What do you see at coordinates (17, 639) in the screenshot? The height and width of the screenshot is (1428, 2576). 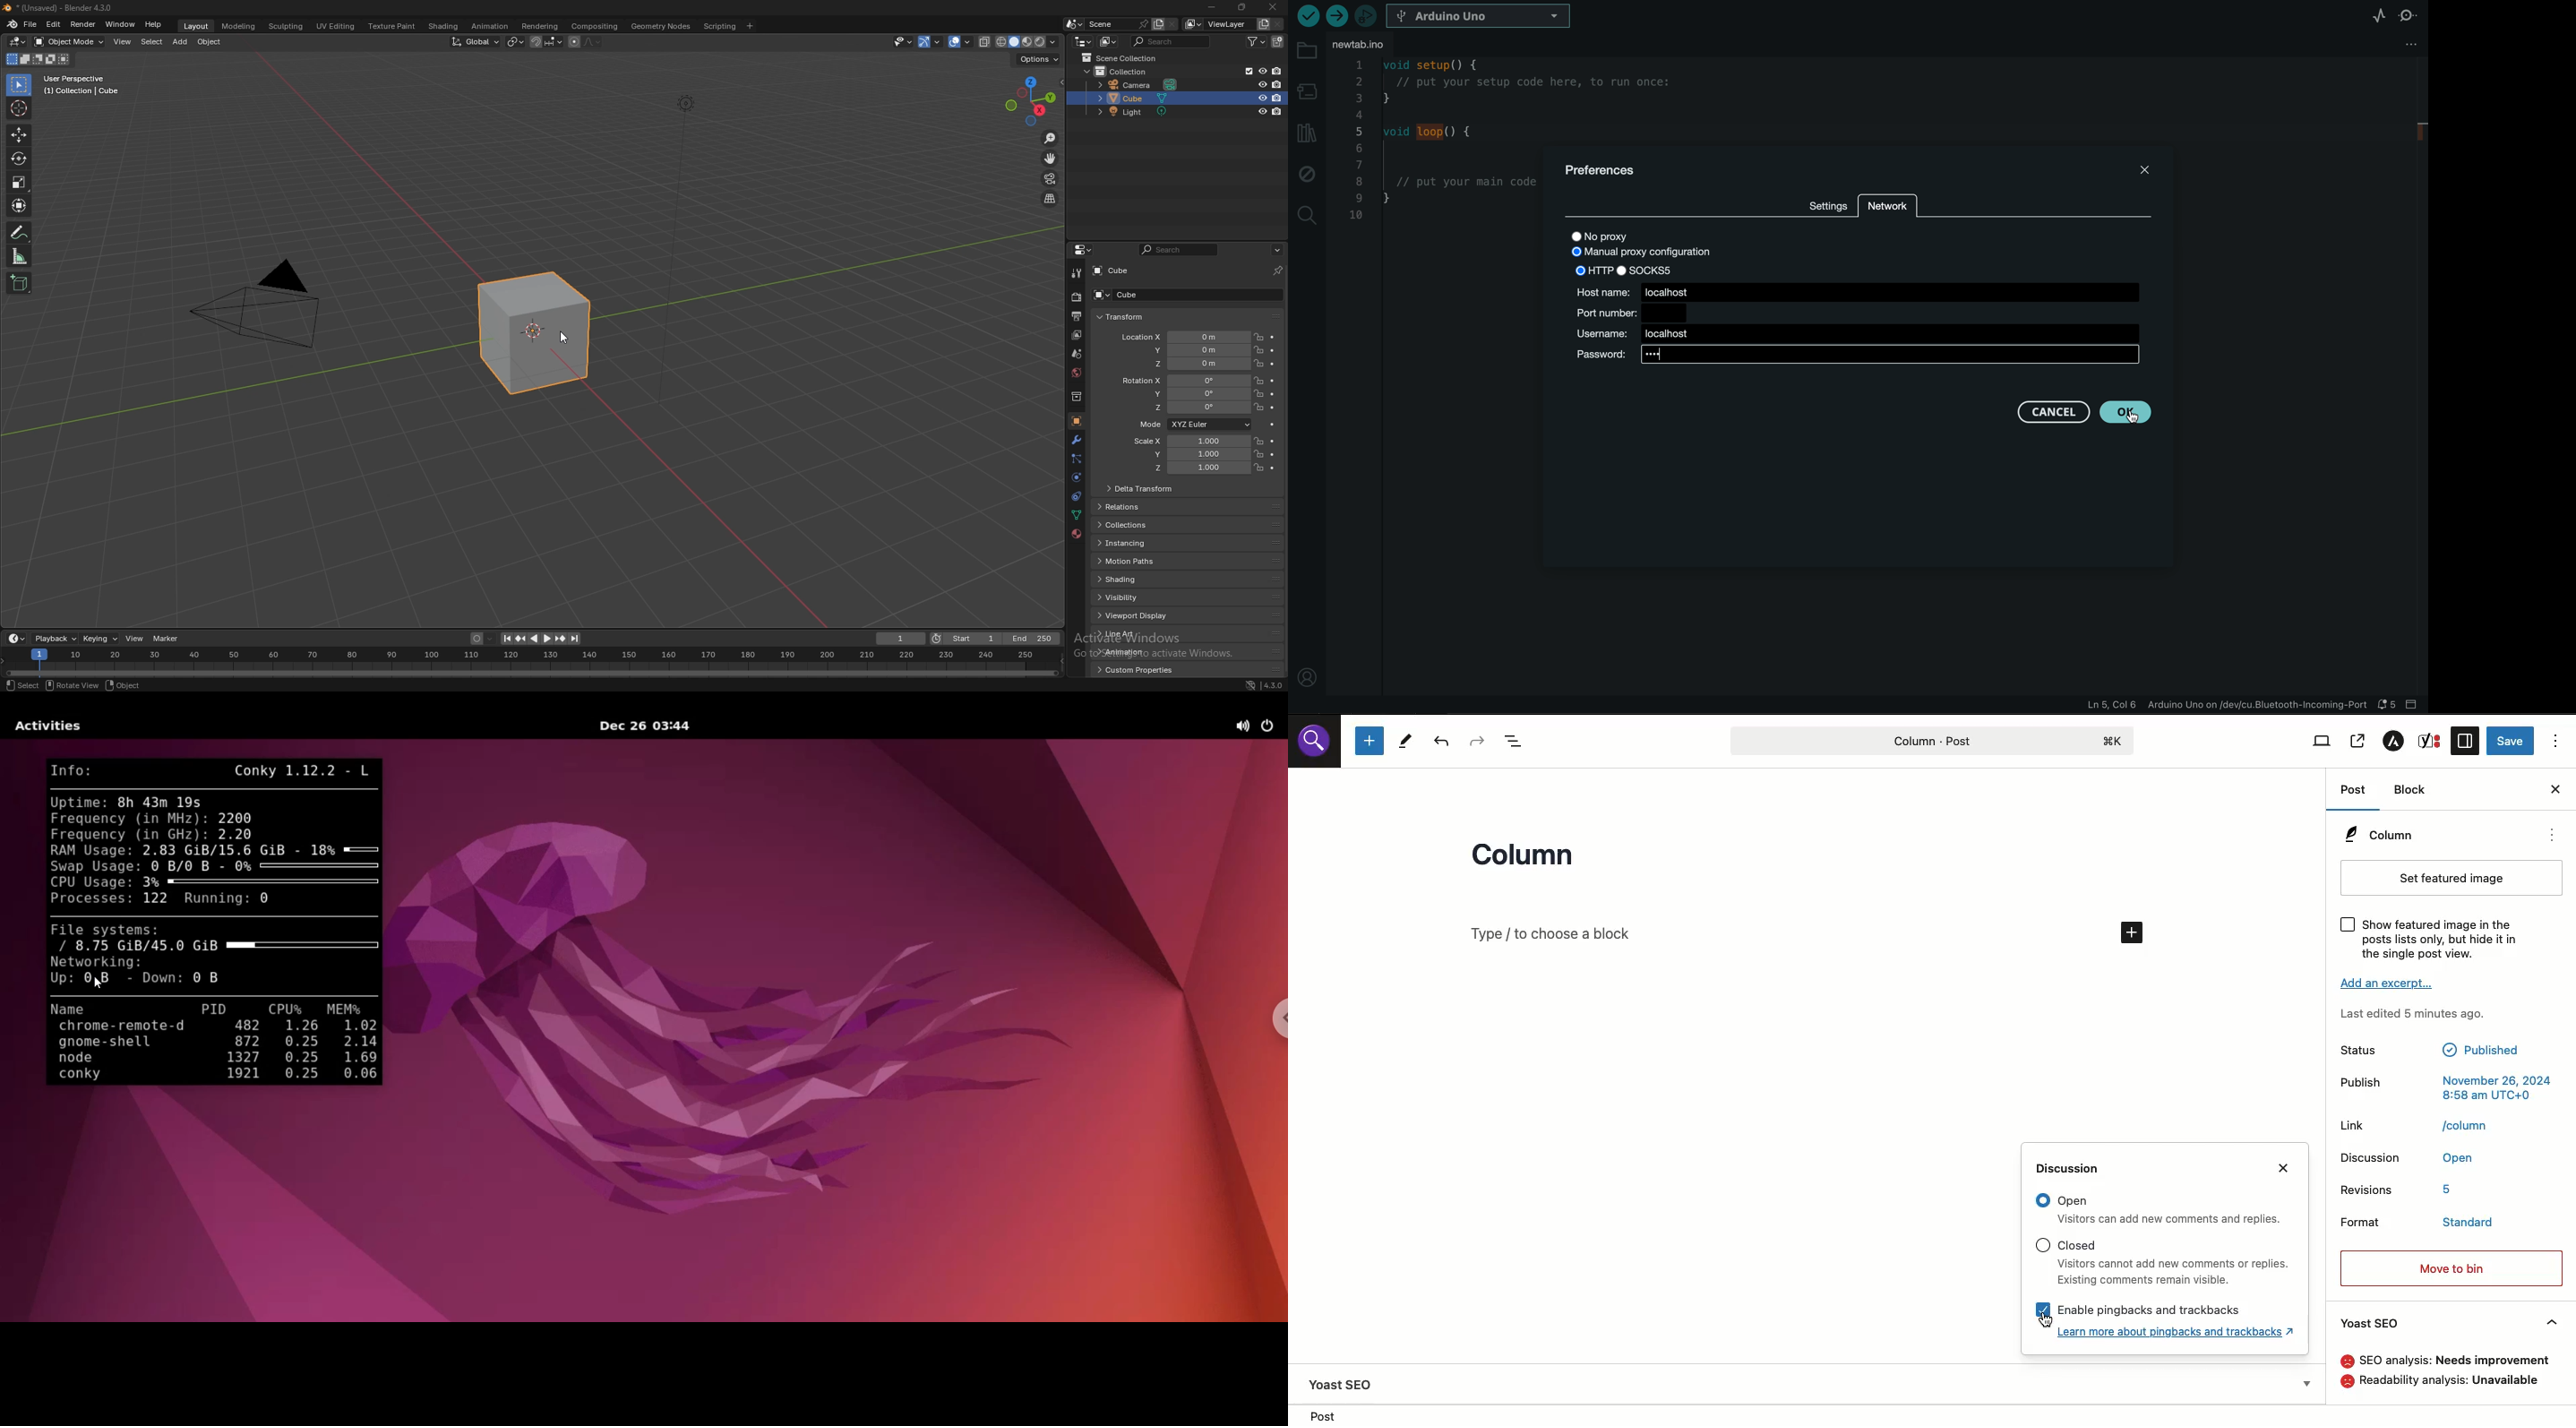 I see `editor type` at bounding box center [17, 639].